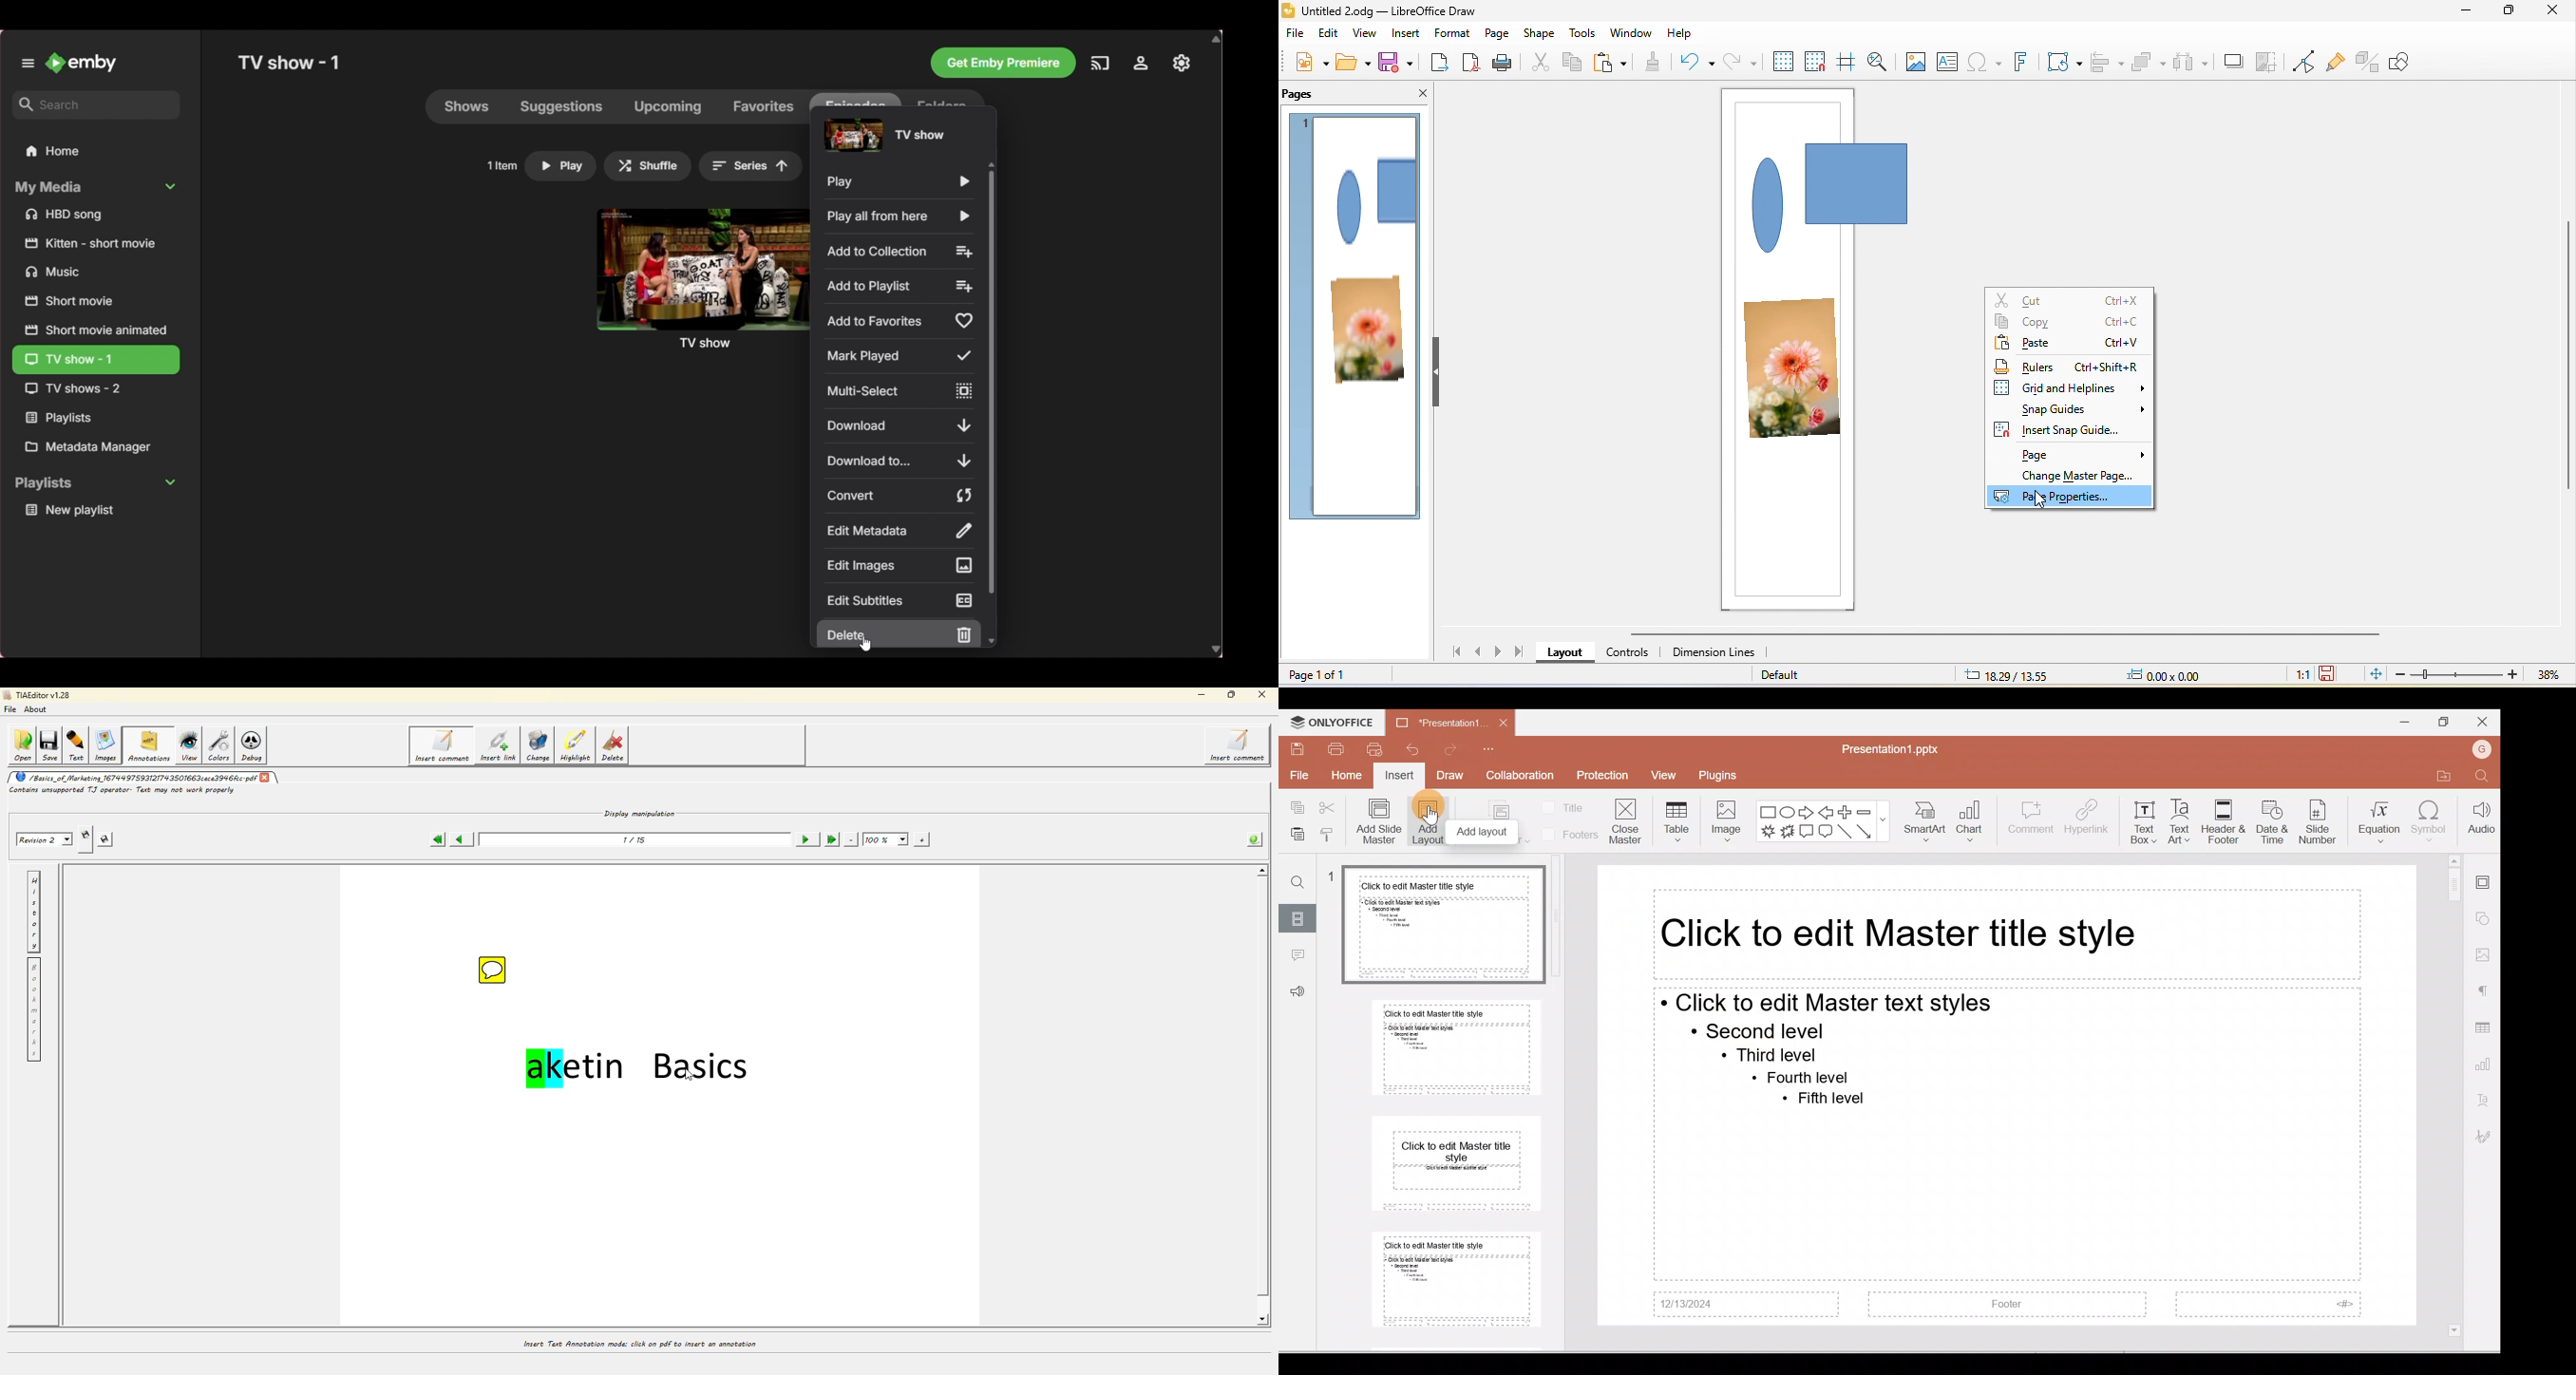 This screenshot has height=1400, width=2576. What do you see at coordinates (2567, 354) in the screenshot?
I see `vertical scroll bar` at bounding box center [2567, 354].